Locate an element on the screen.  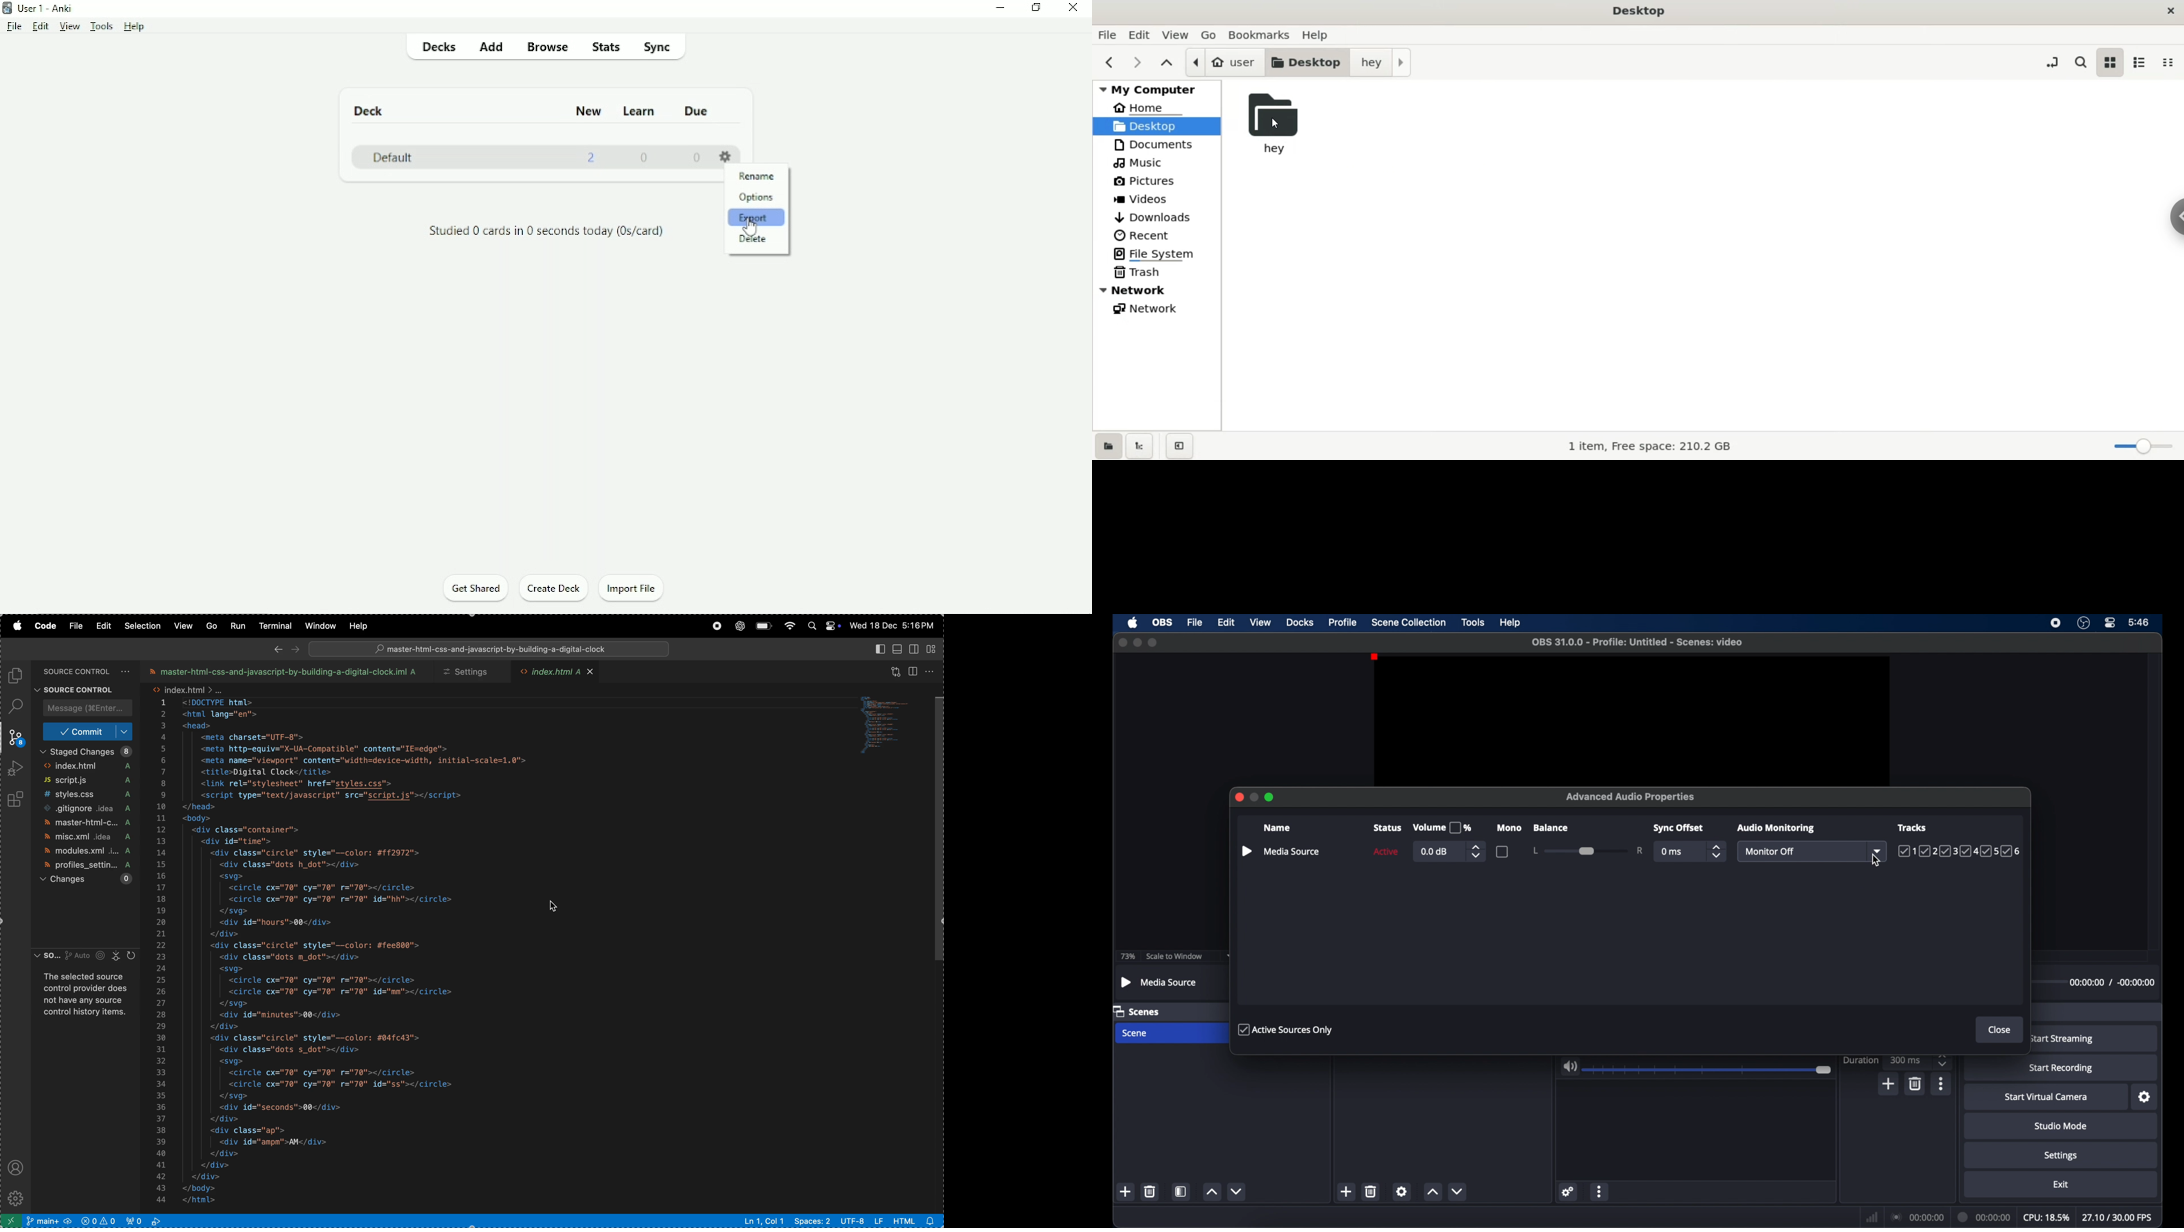
view is located at coordinates (1260, 623).